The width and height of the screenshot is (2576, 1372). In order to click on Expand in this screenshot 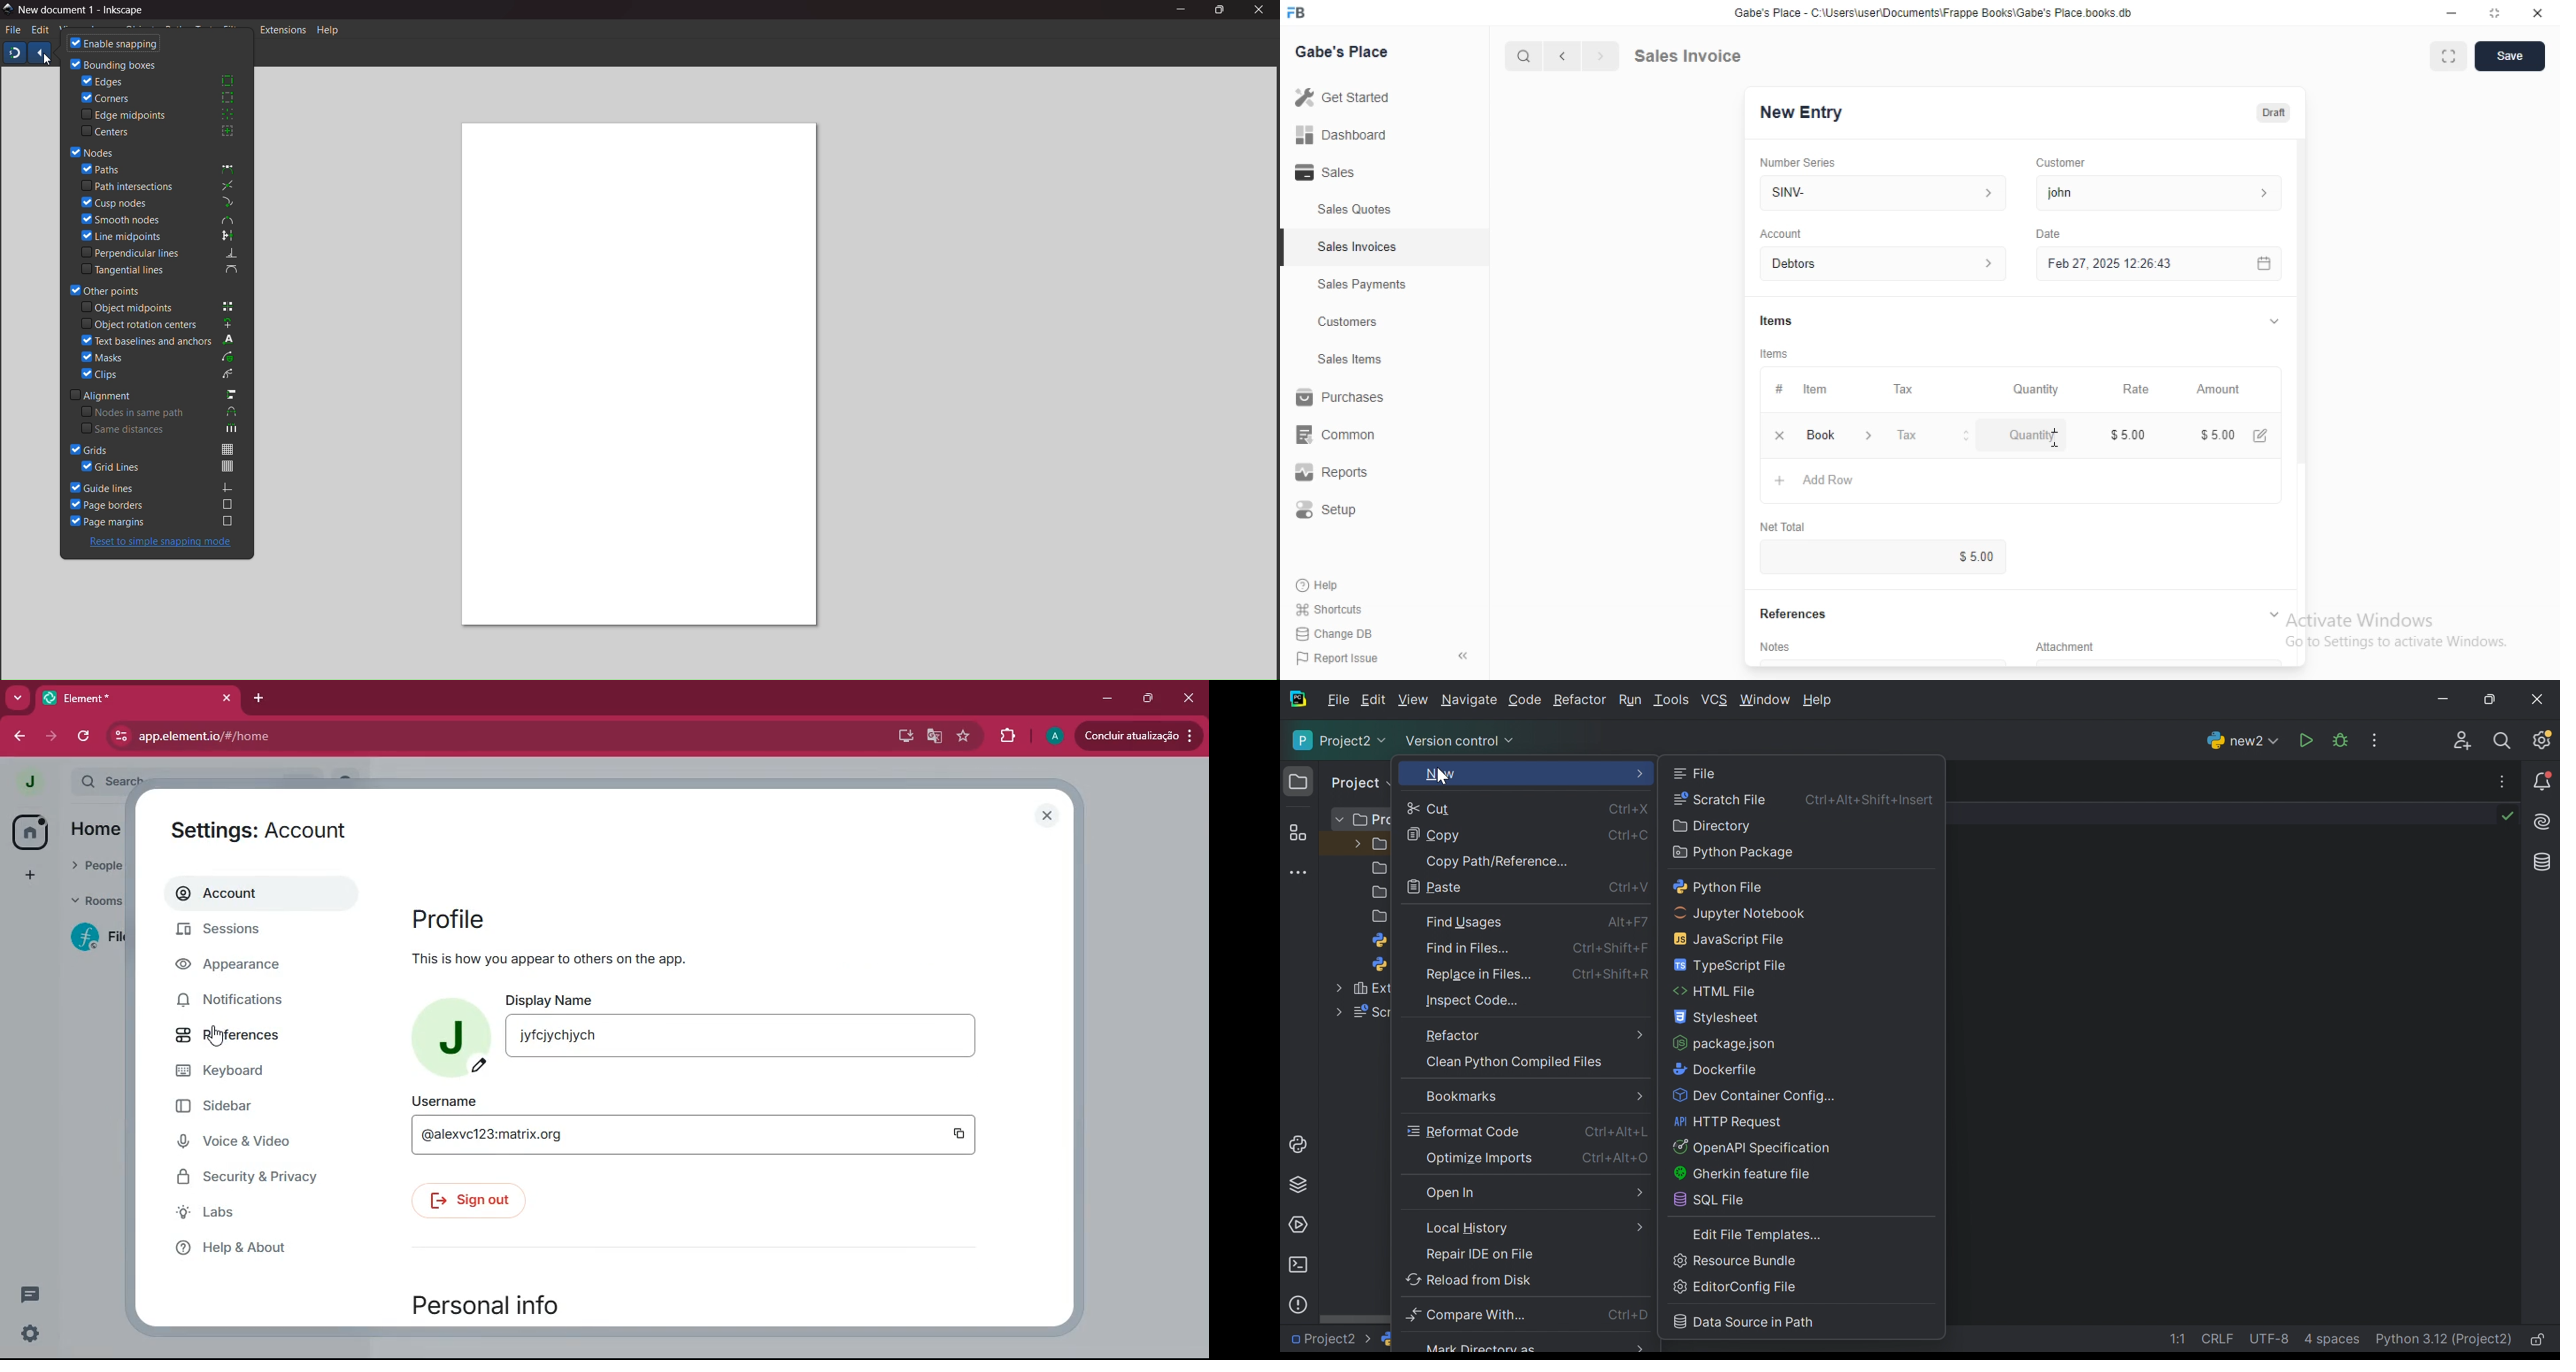, I will do `click(2273, 612)`.